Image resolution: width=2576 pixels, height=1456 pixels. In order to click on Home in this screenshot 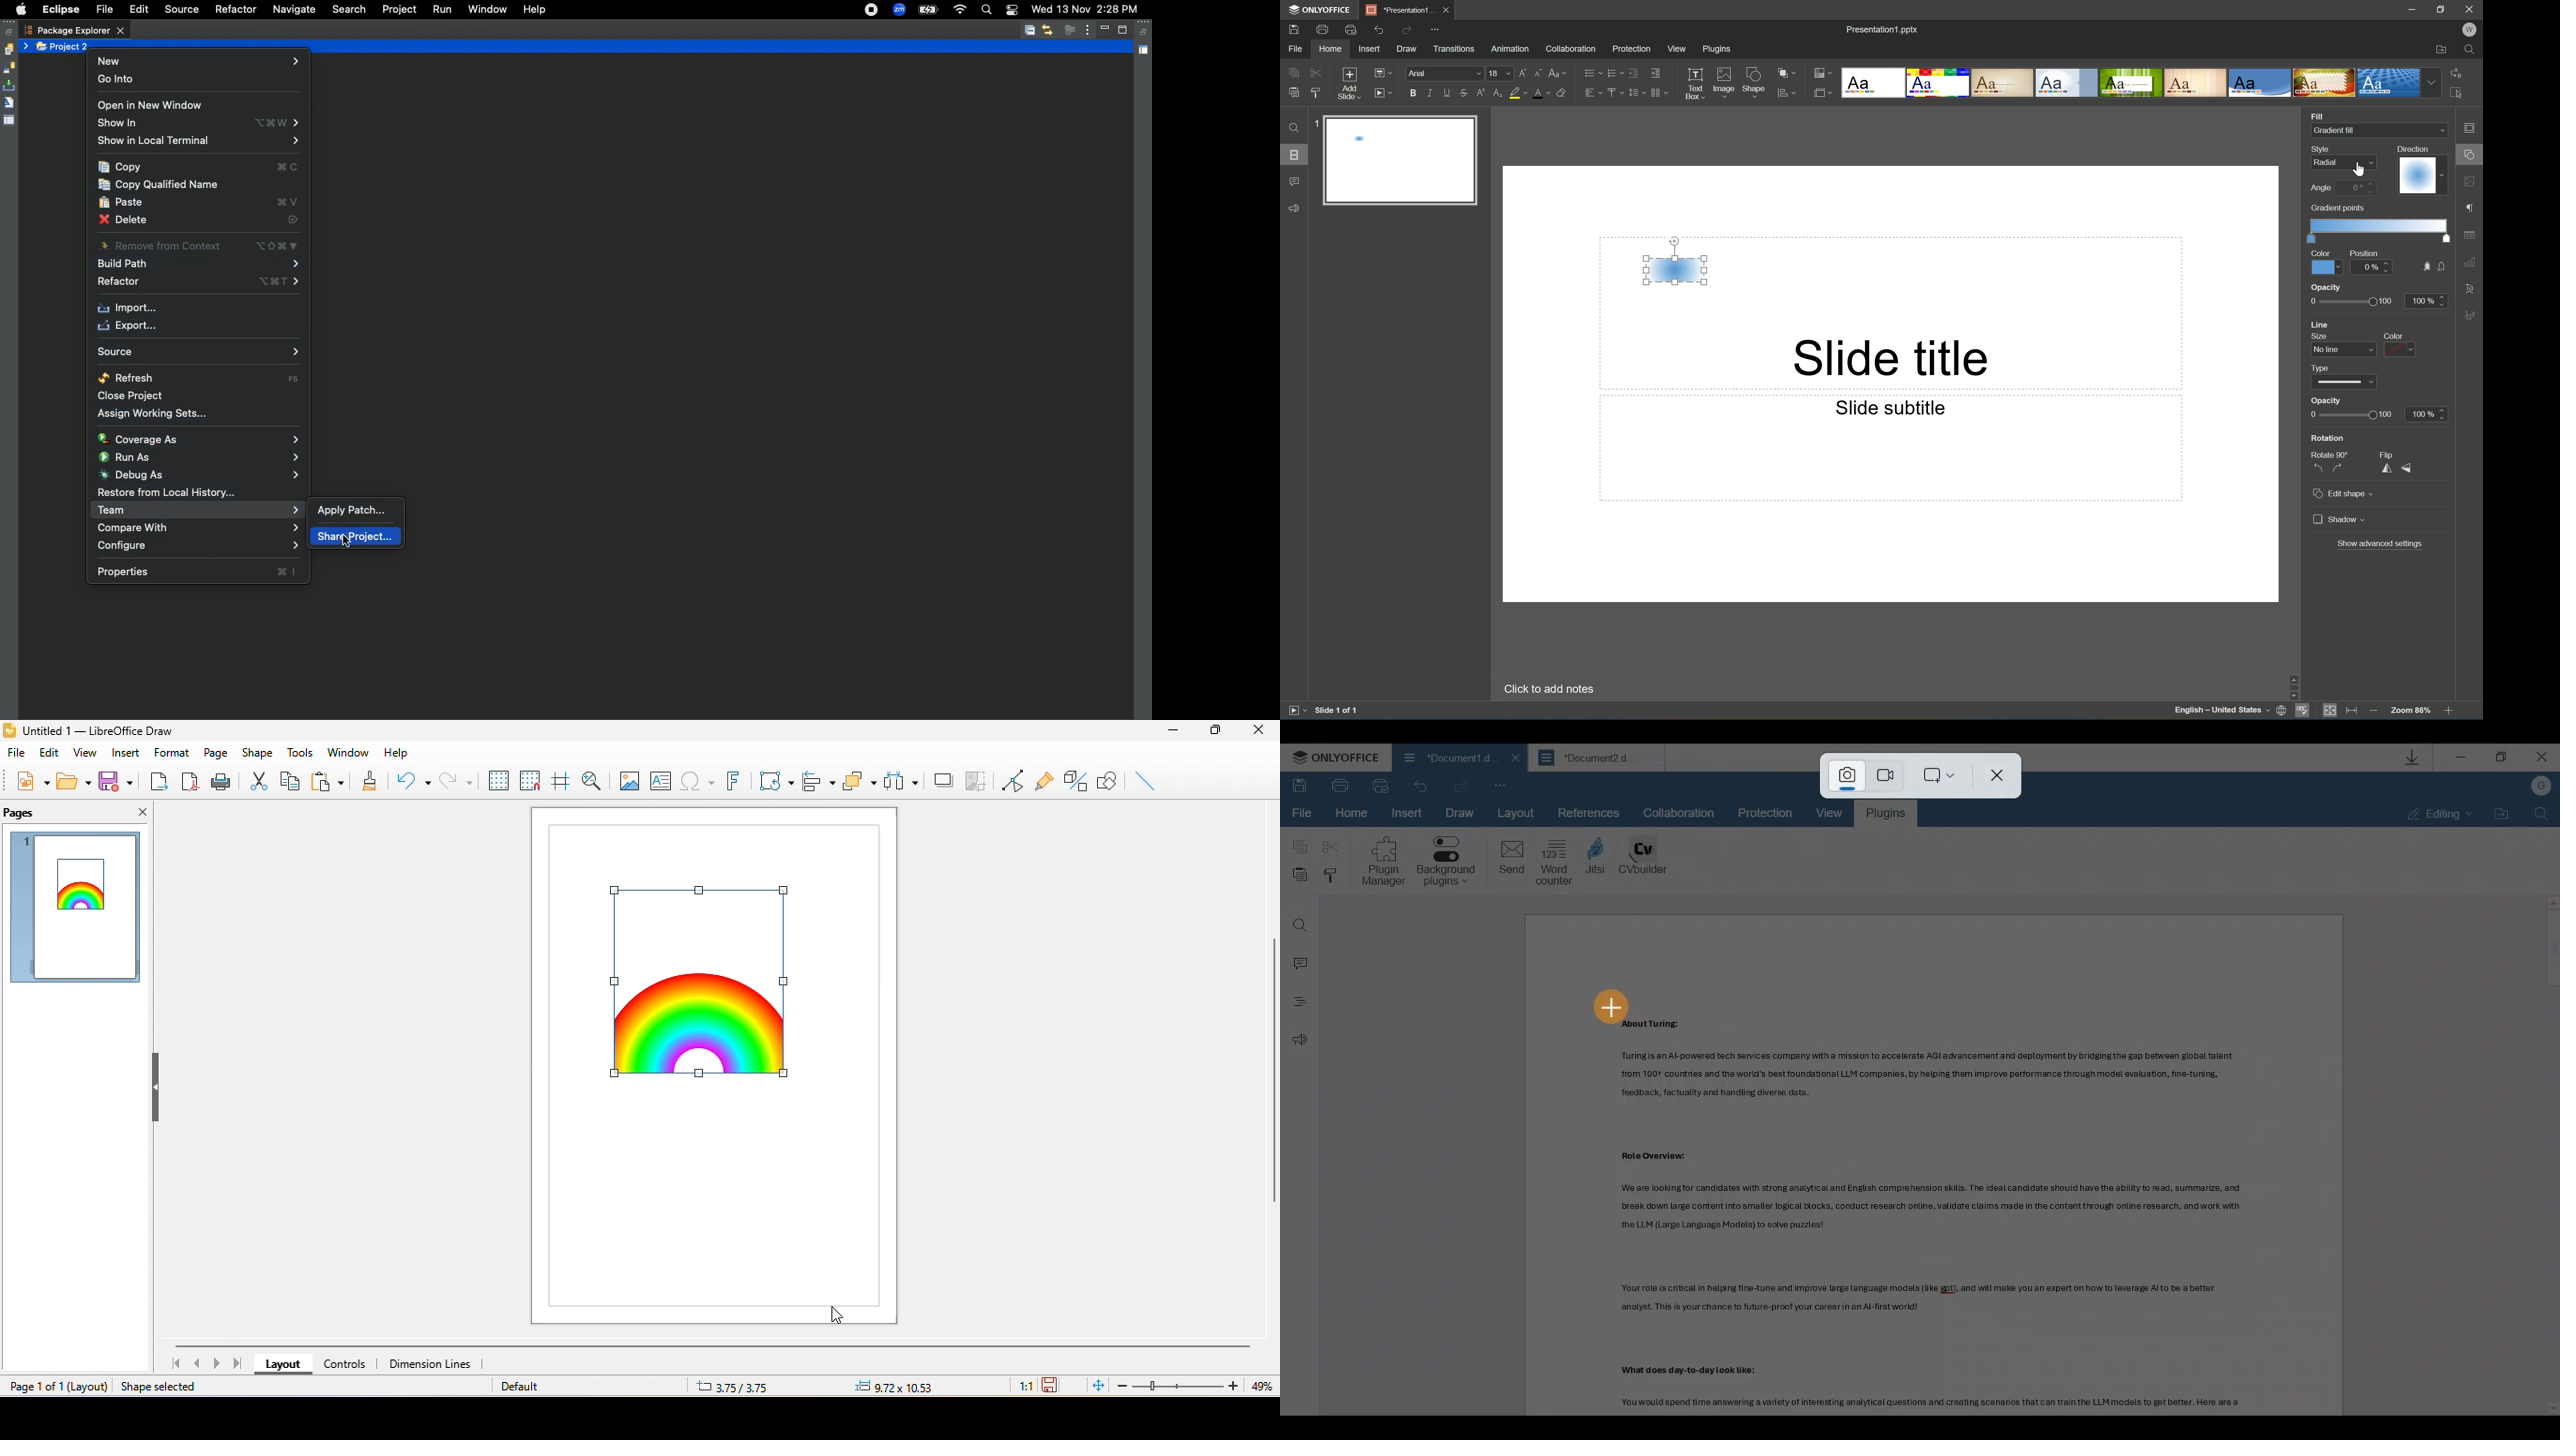, I will do `click(1354, 814)`.